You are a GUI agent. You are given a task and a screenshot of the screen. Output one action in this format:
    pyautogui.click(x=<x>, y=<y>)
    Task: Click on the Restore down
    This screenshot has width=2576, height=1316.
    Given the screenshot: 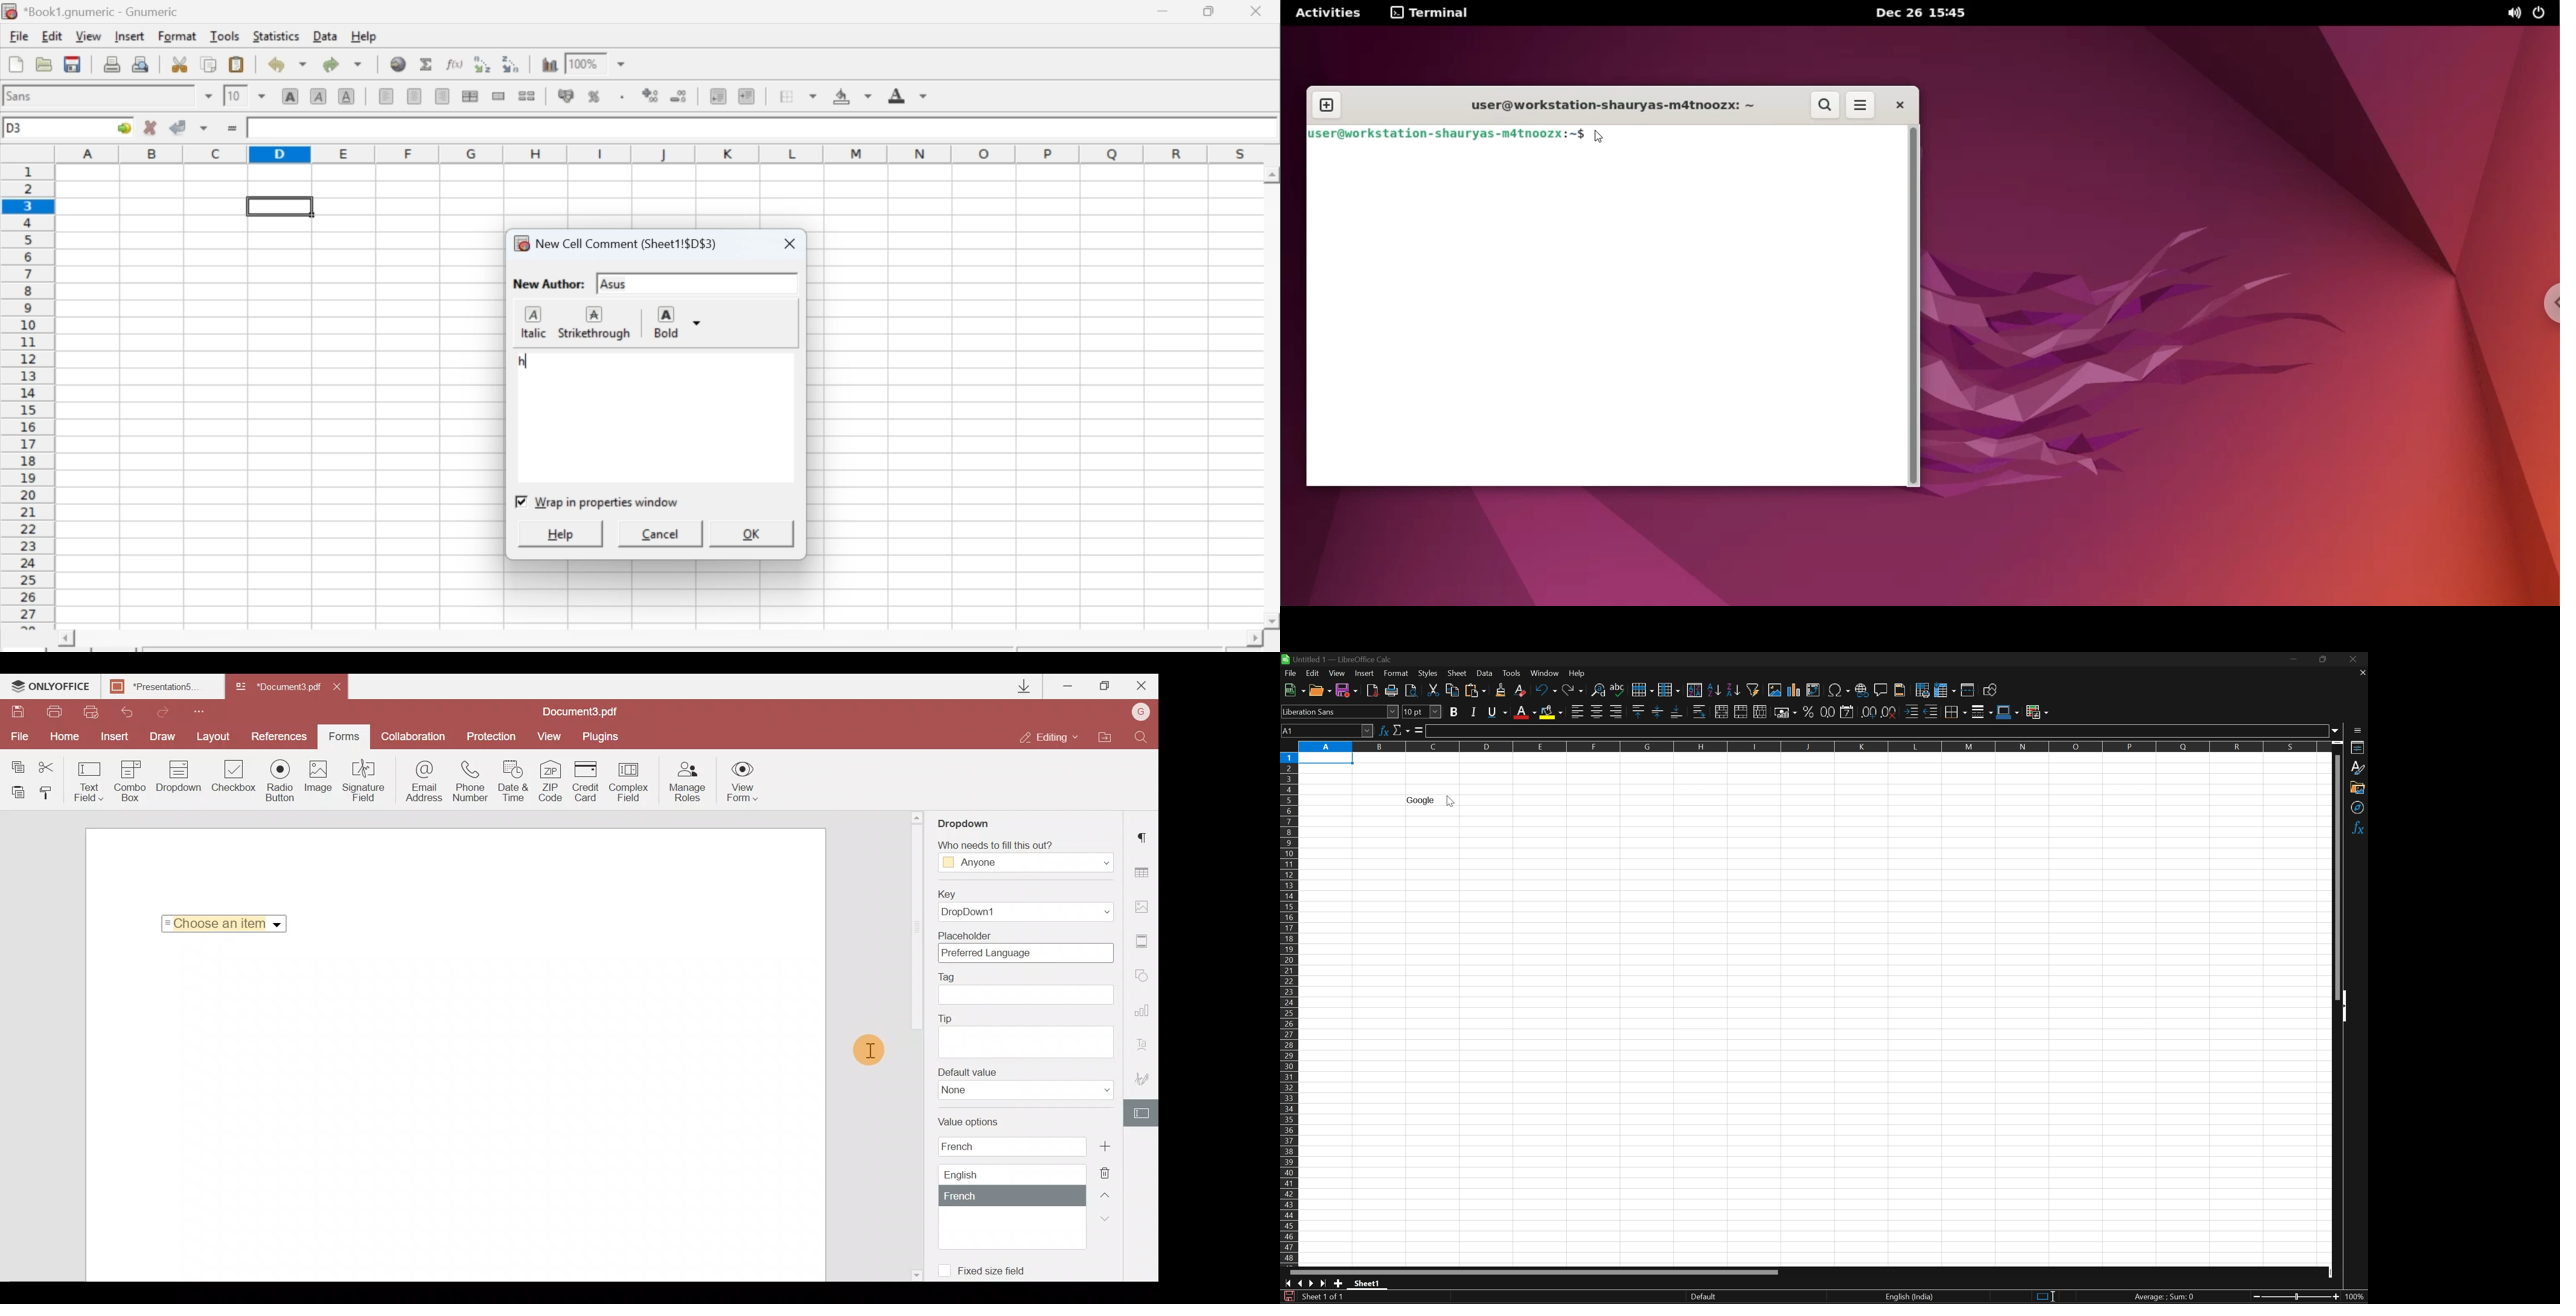 What is the action you would take?
    pyautogui.click(x=2323, y=661)
    